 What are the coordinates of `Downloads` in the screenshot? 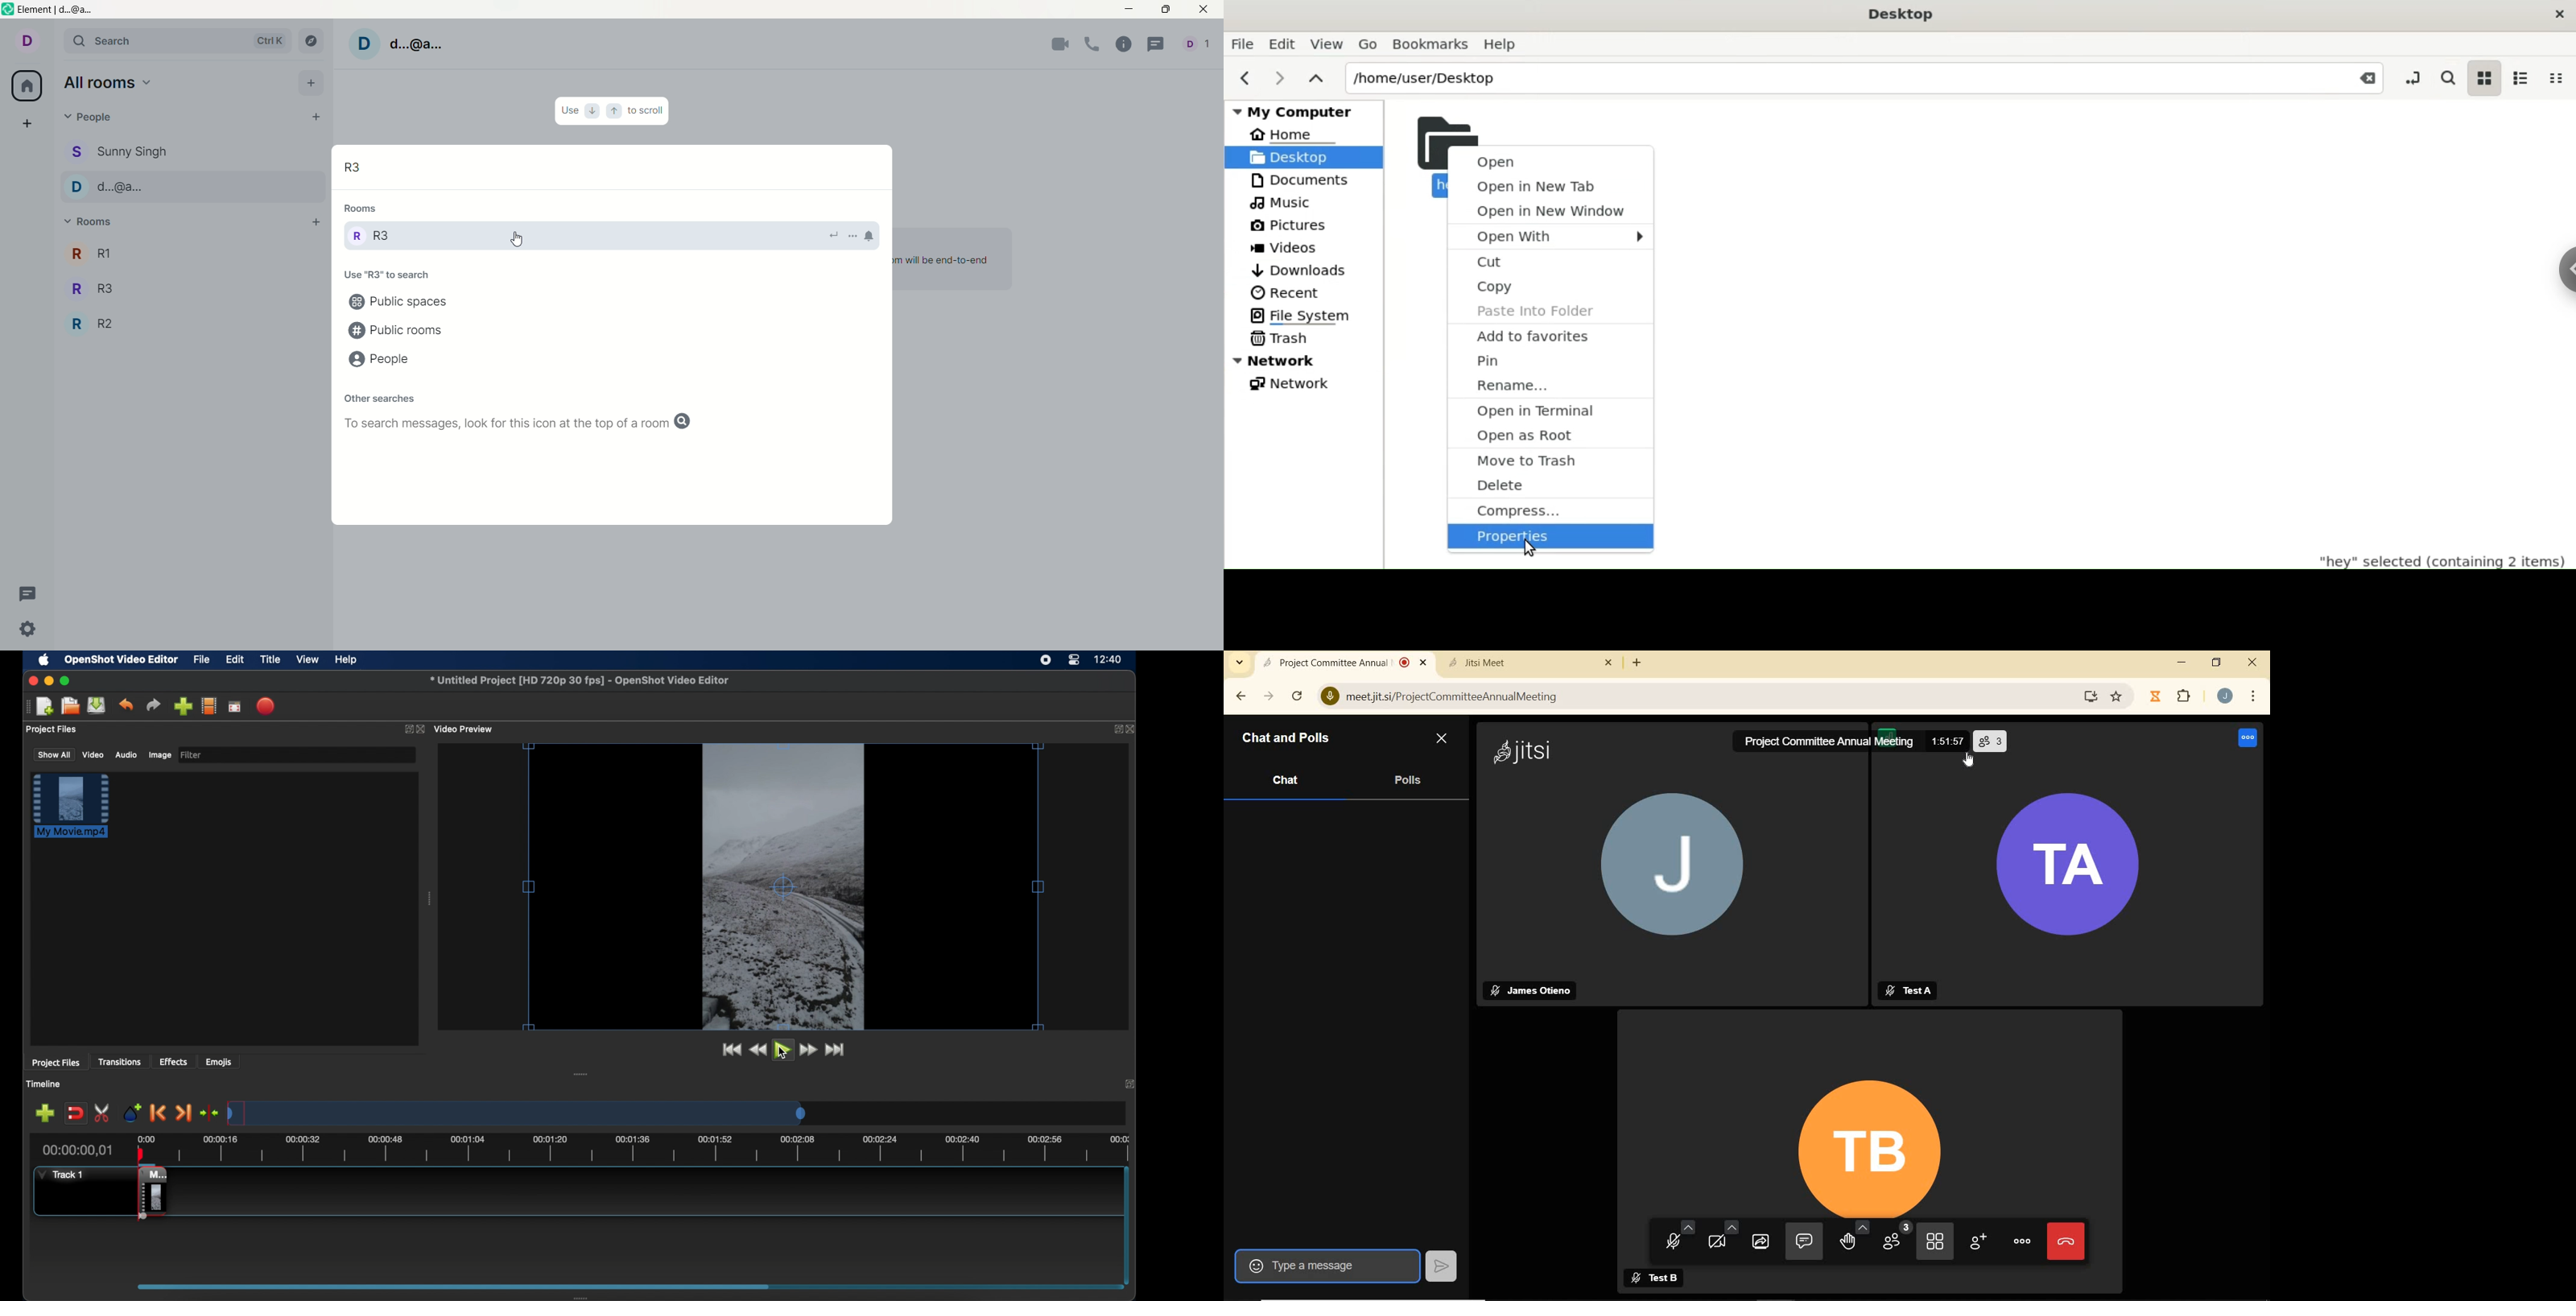 It's located at (1302, 270).